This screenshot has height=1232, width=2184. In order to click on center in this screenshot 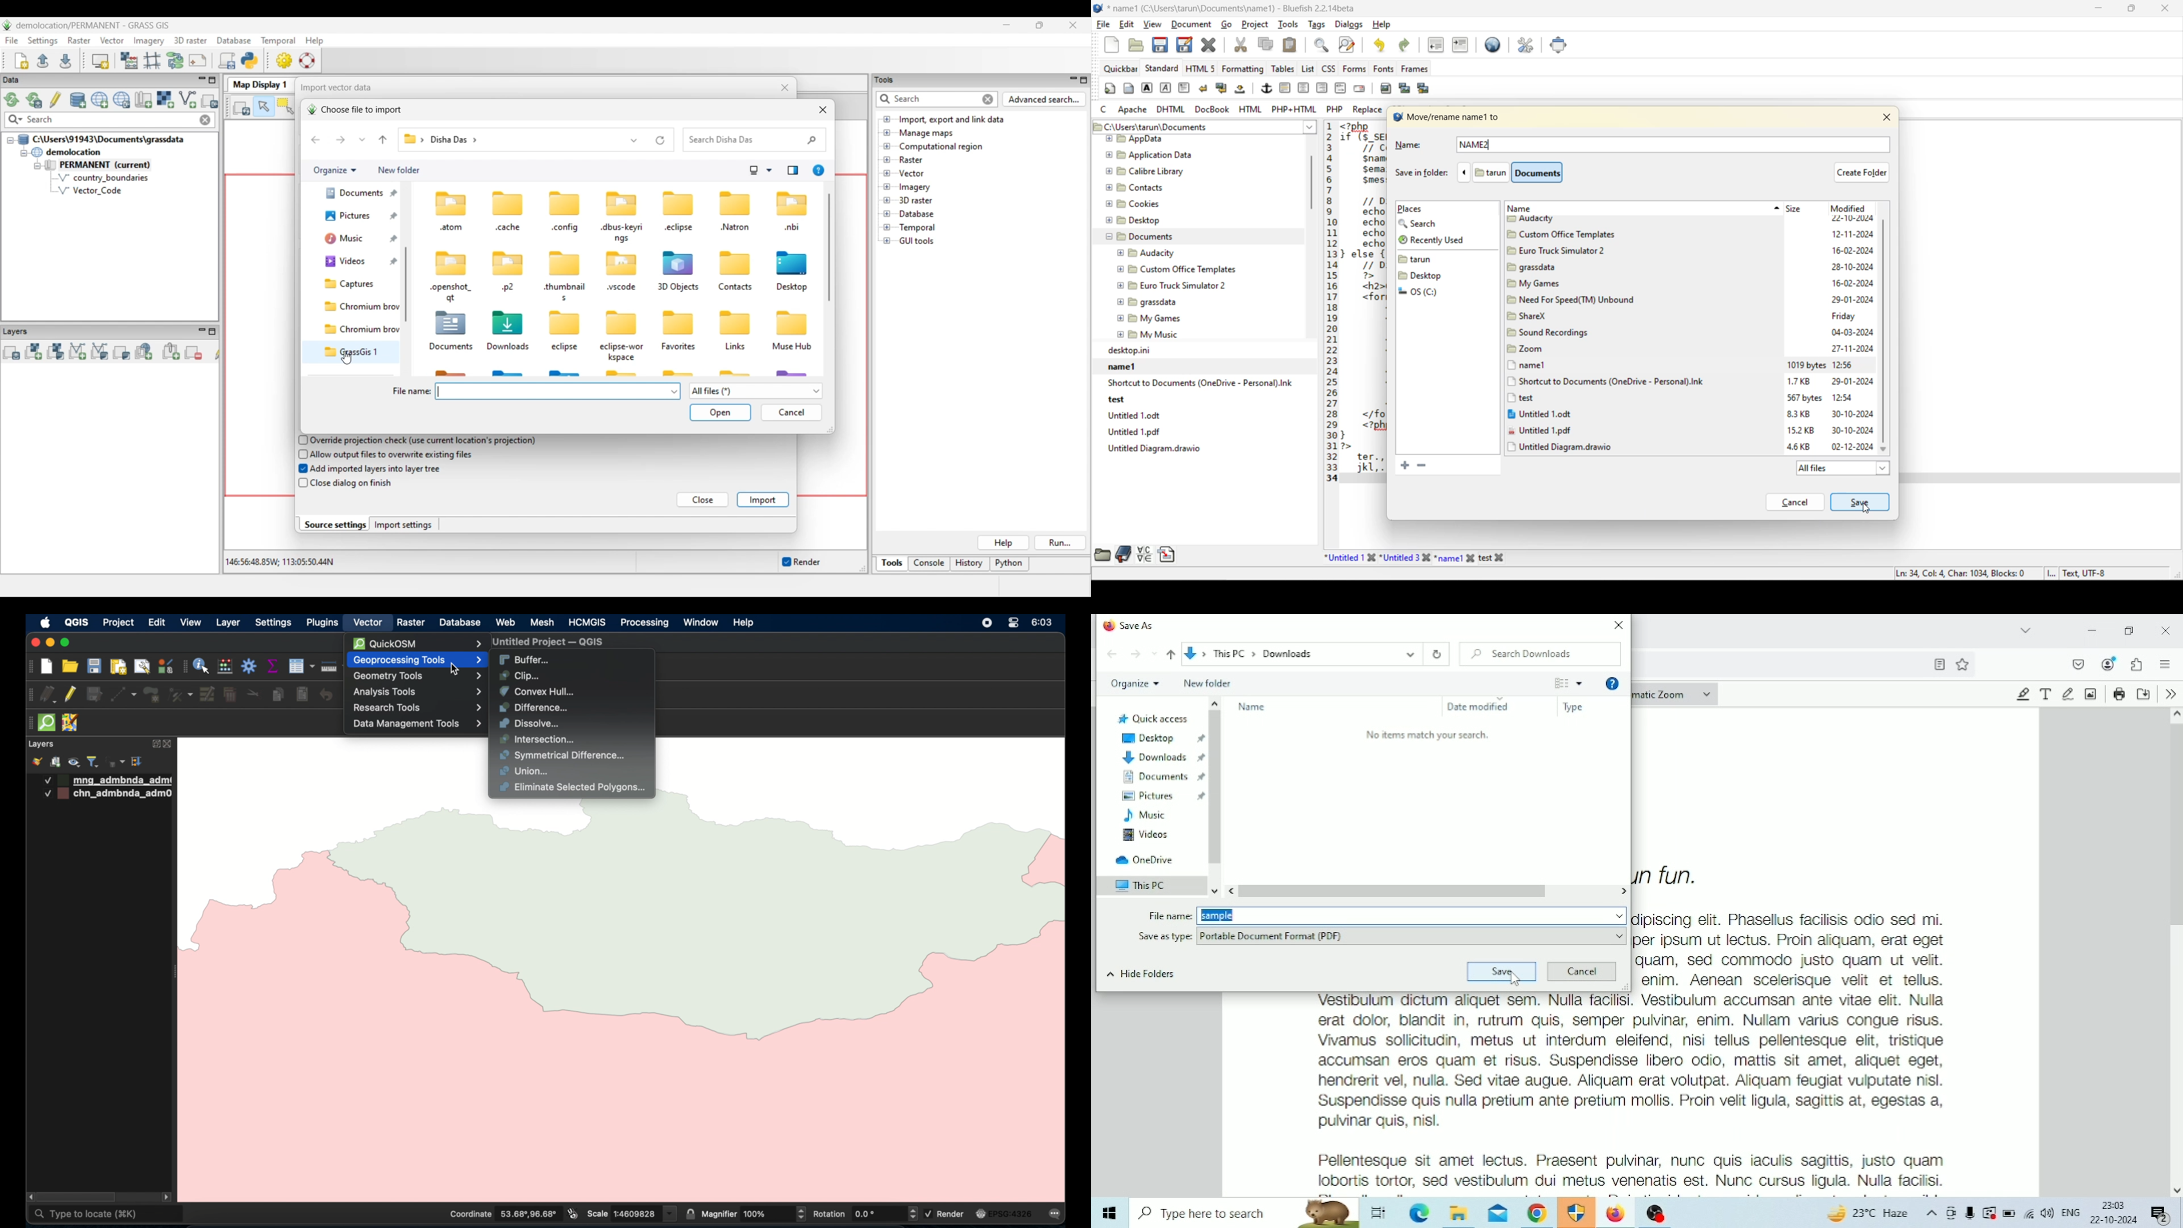, I will do `click(1302, 89)`.